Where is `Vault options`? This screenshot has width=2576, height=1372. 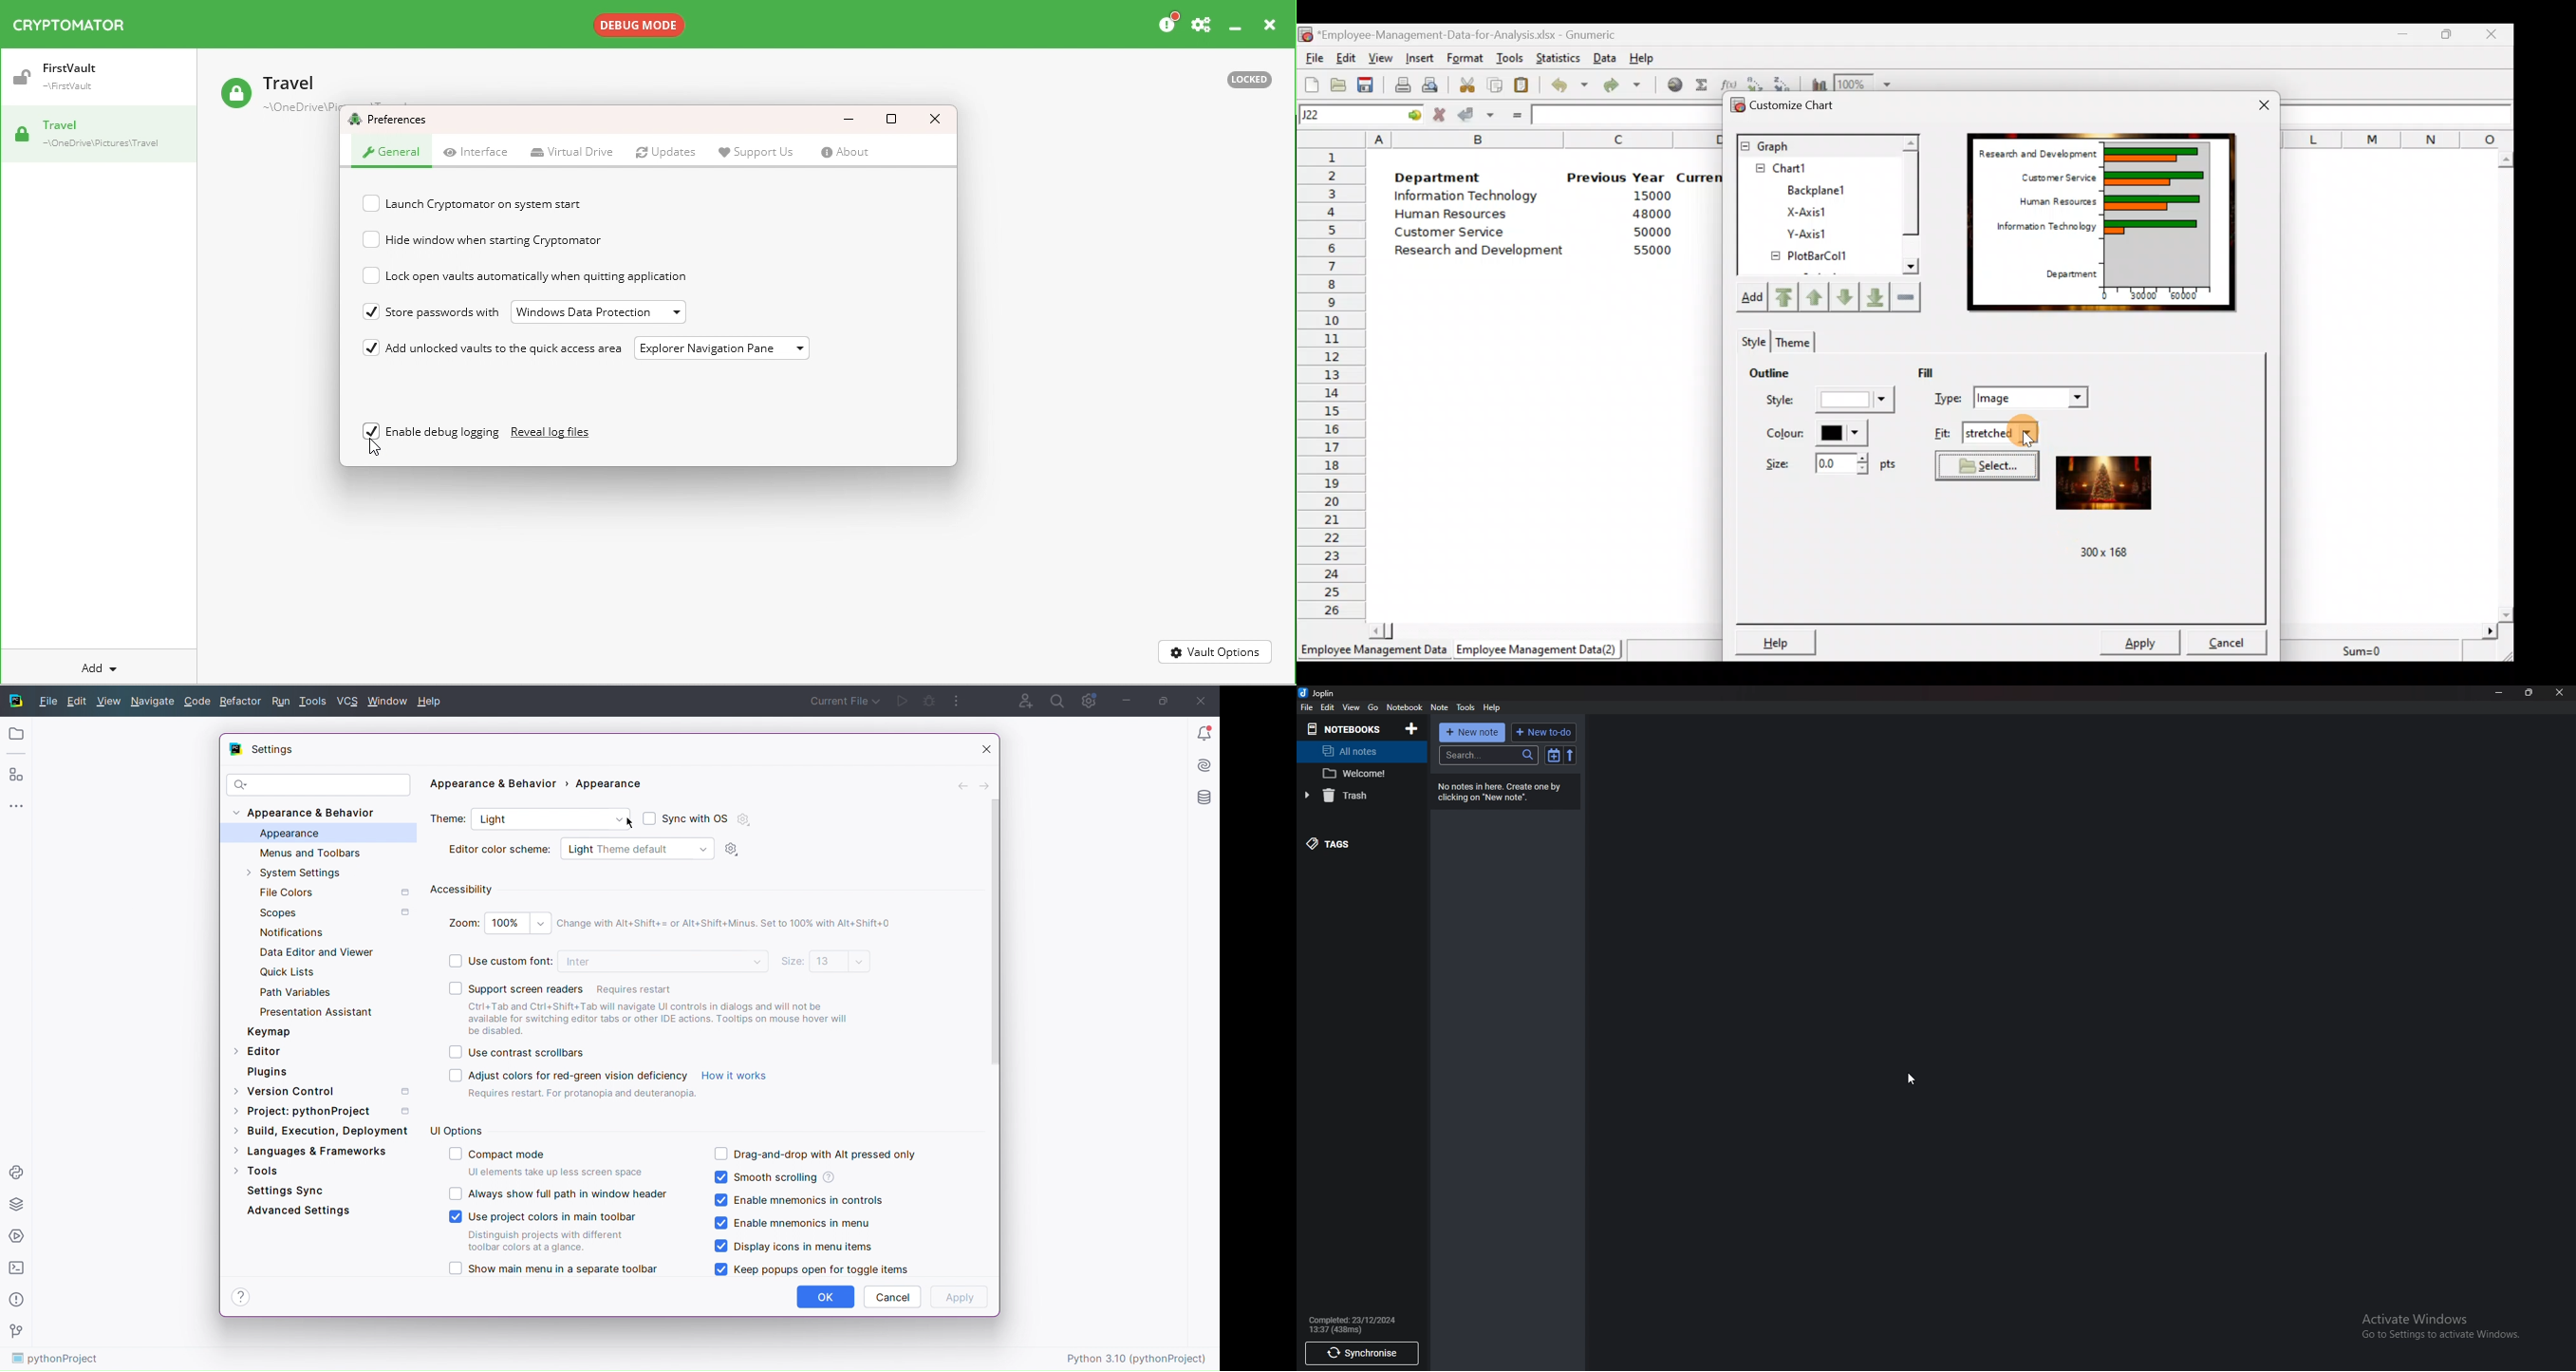
Vault options is located at coordinates (1214, 651).